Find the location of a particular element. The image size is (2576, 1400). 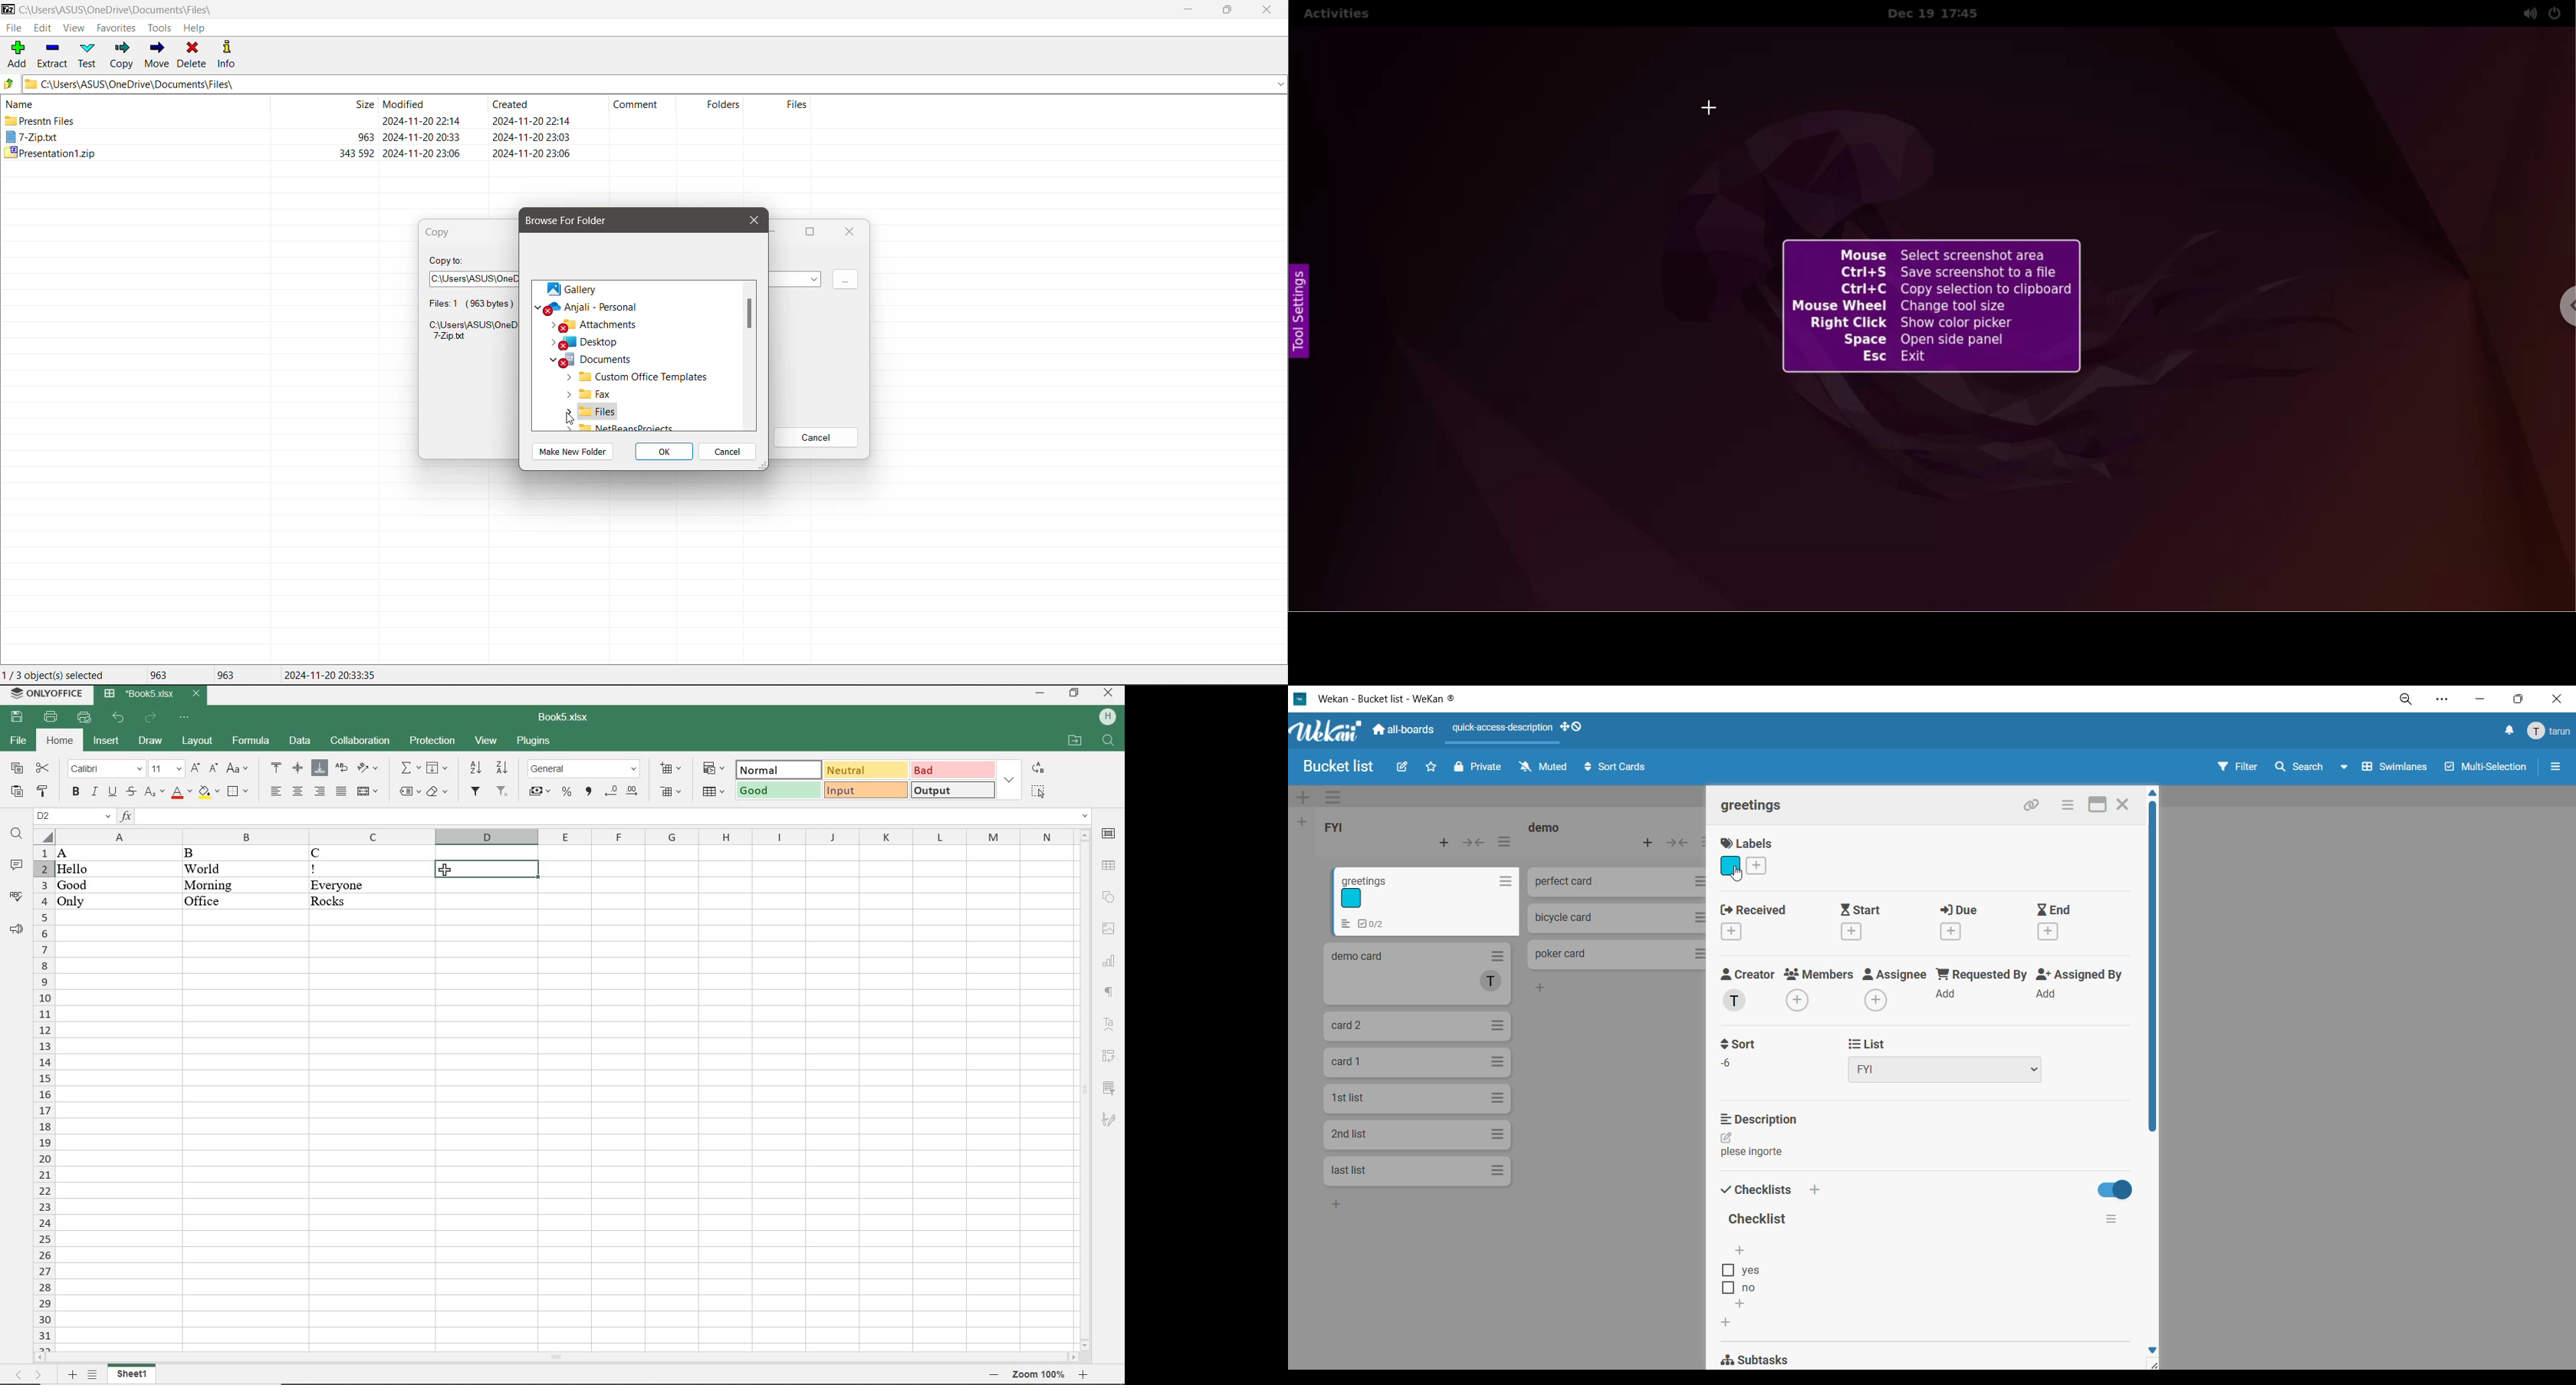

Restore Down is located at coordinates (1228, 10).